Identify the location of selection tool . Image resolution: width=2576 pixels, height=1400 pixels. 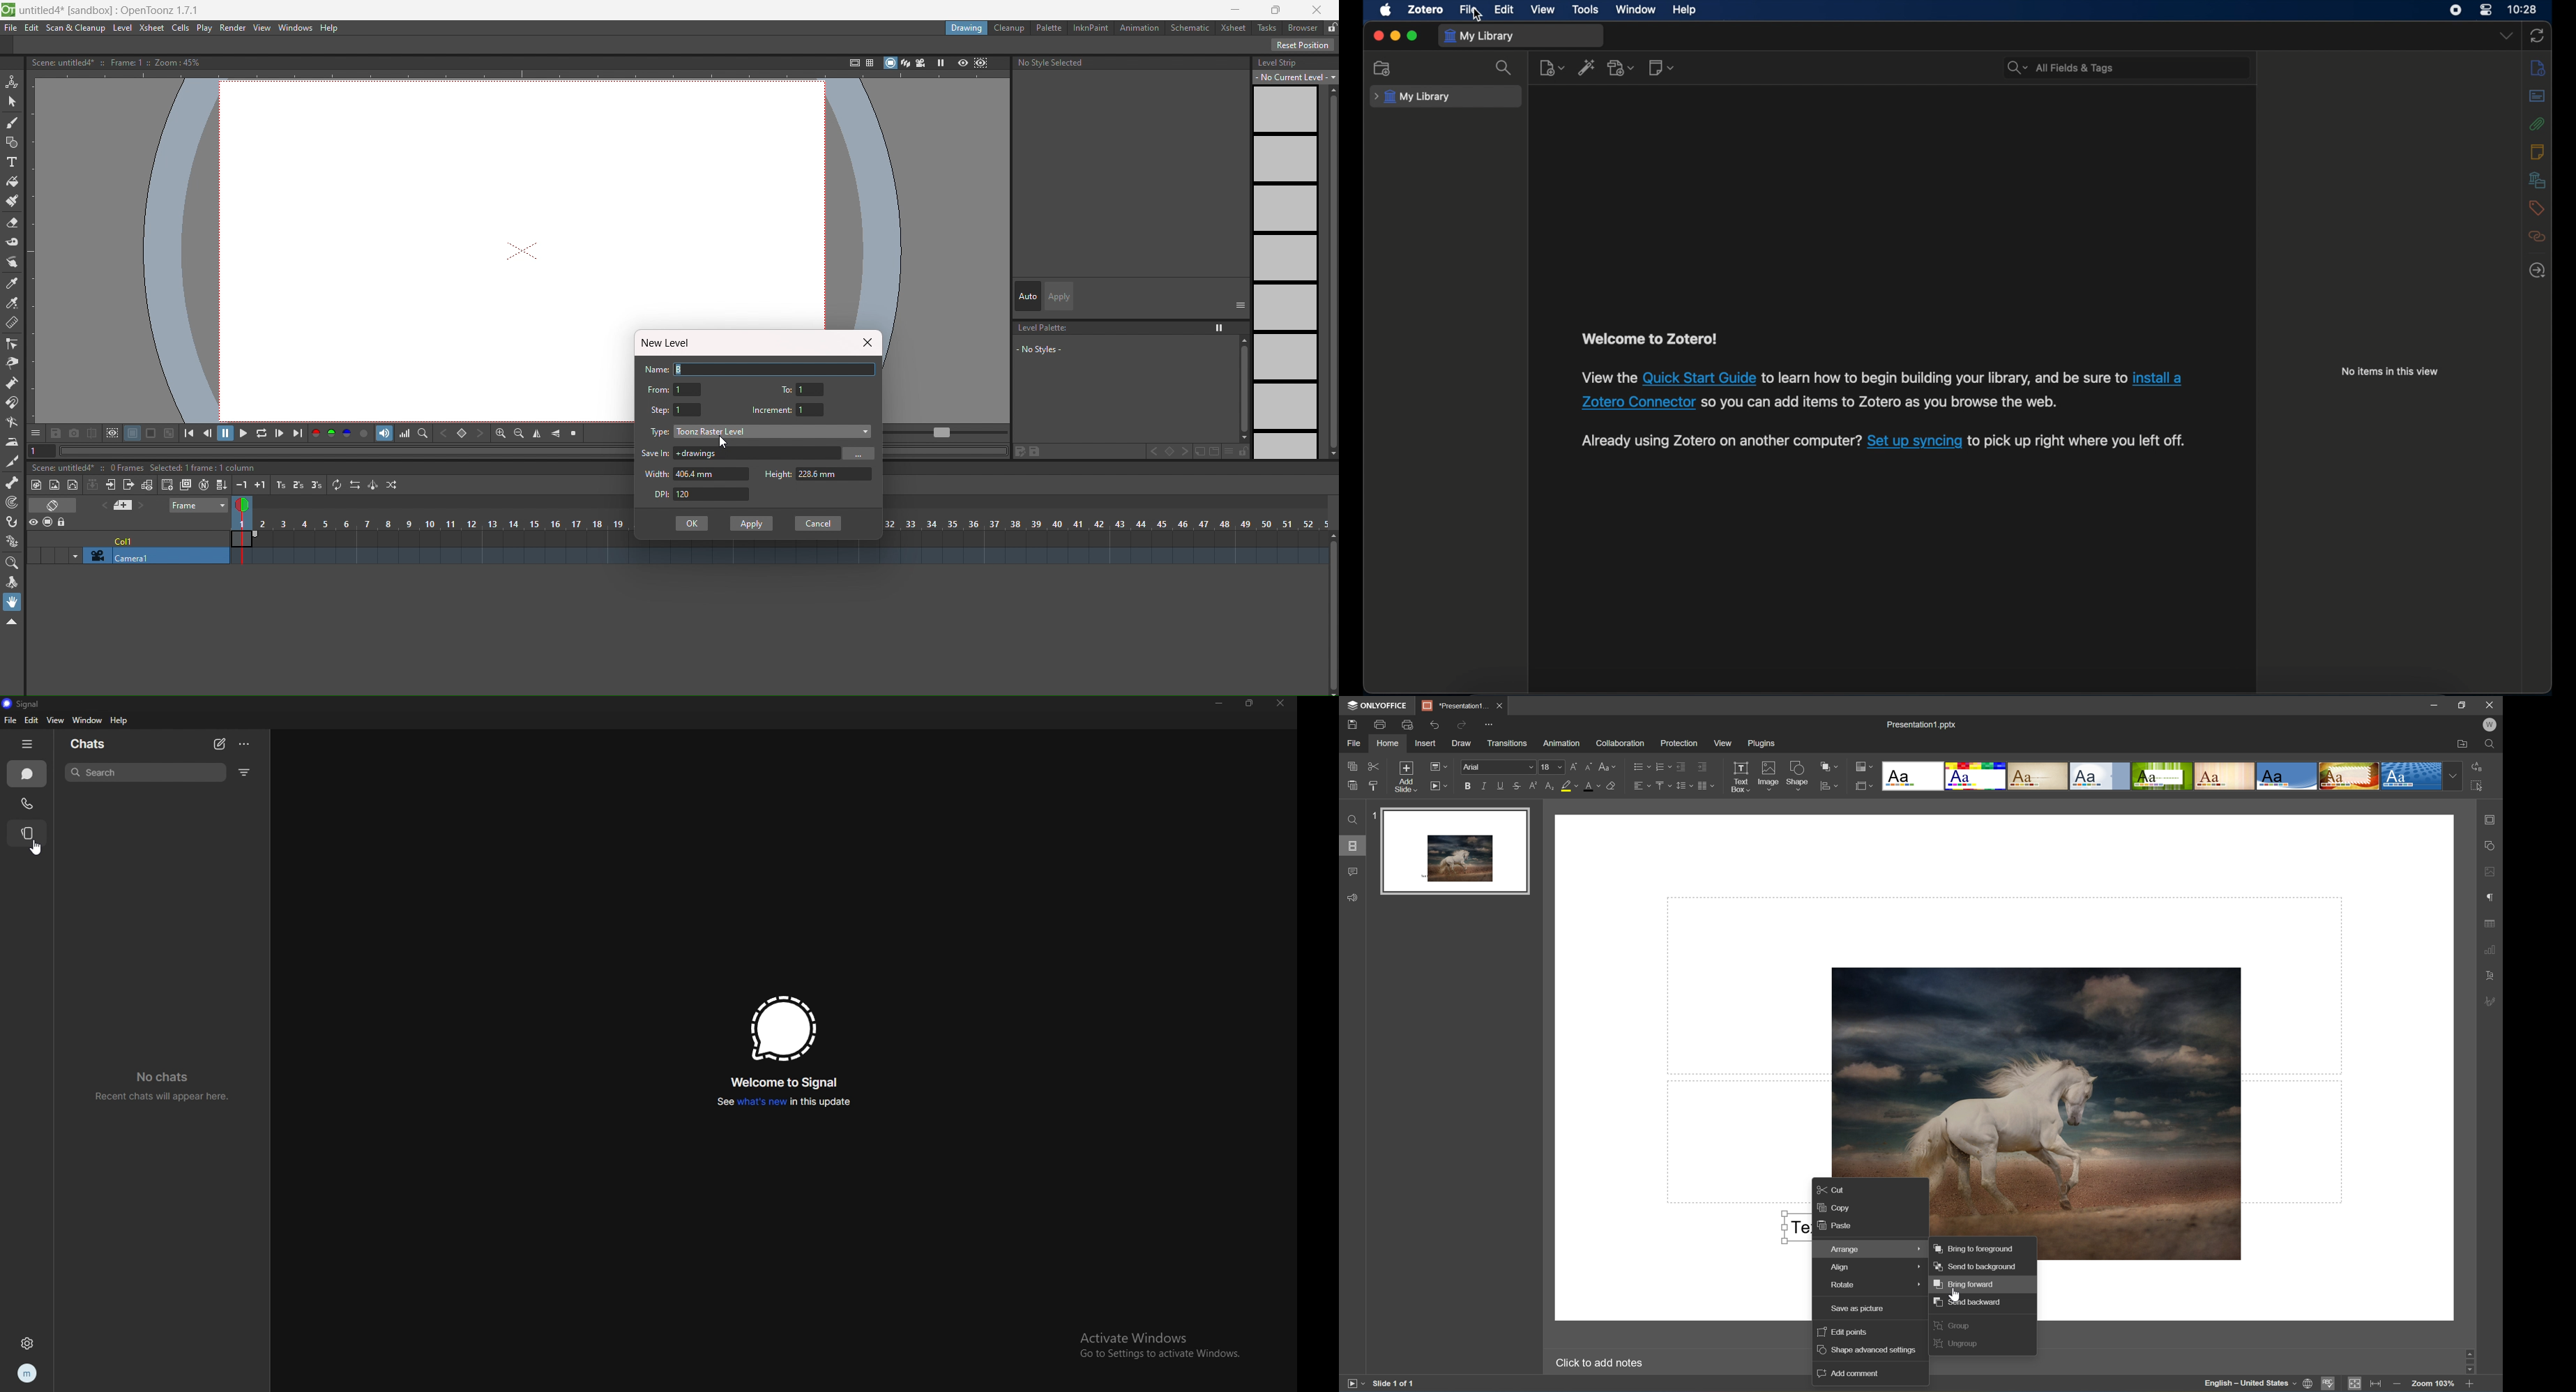
(12, 102).